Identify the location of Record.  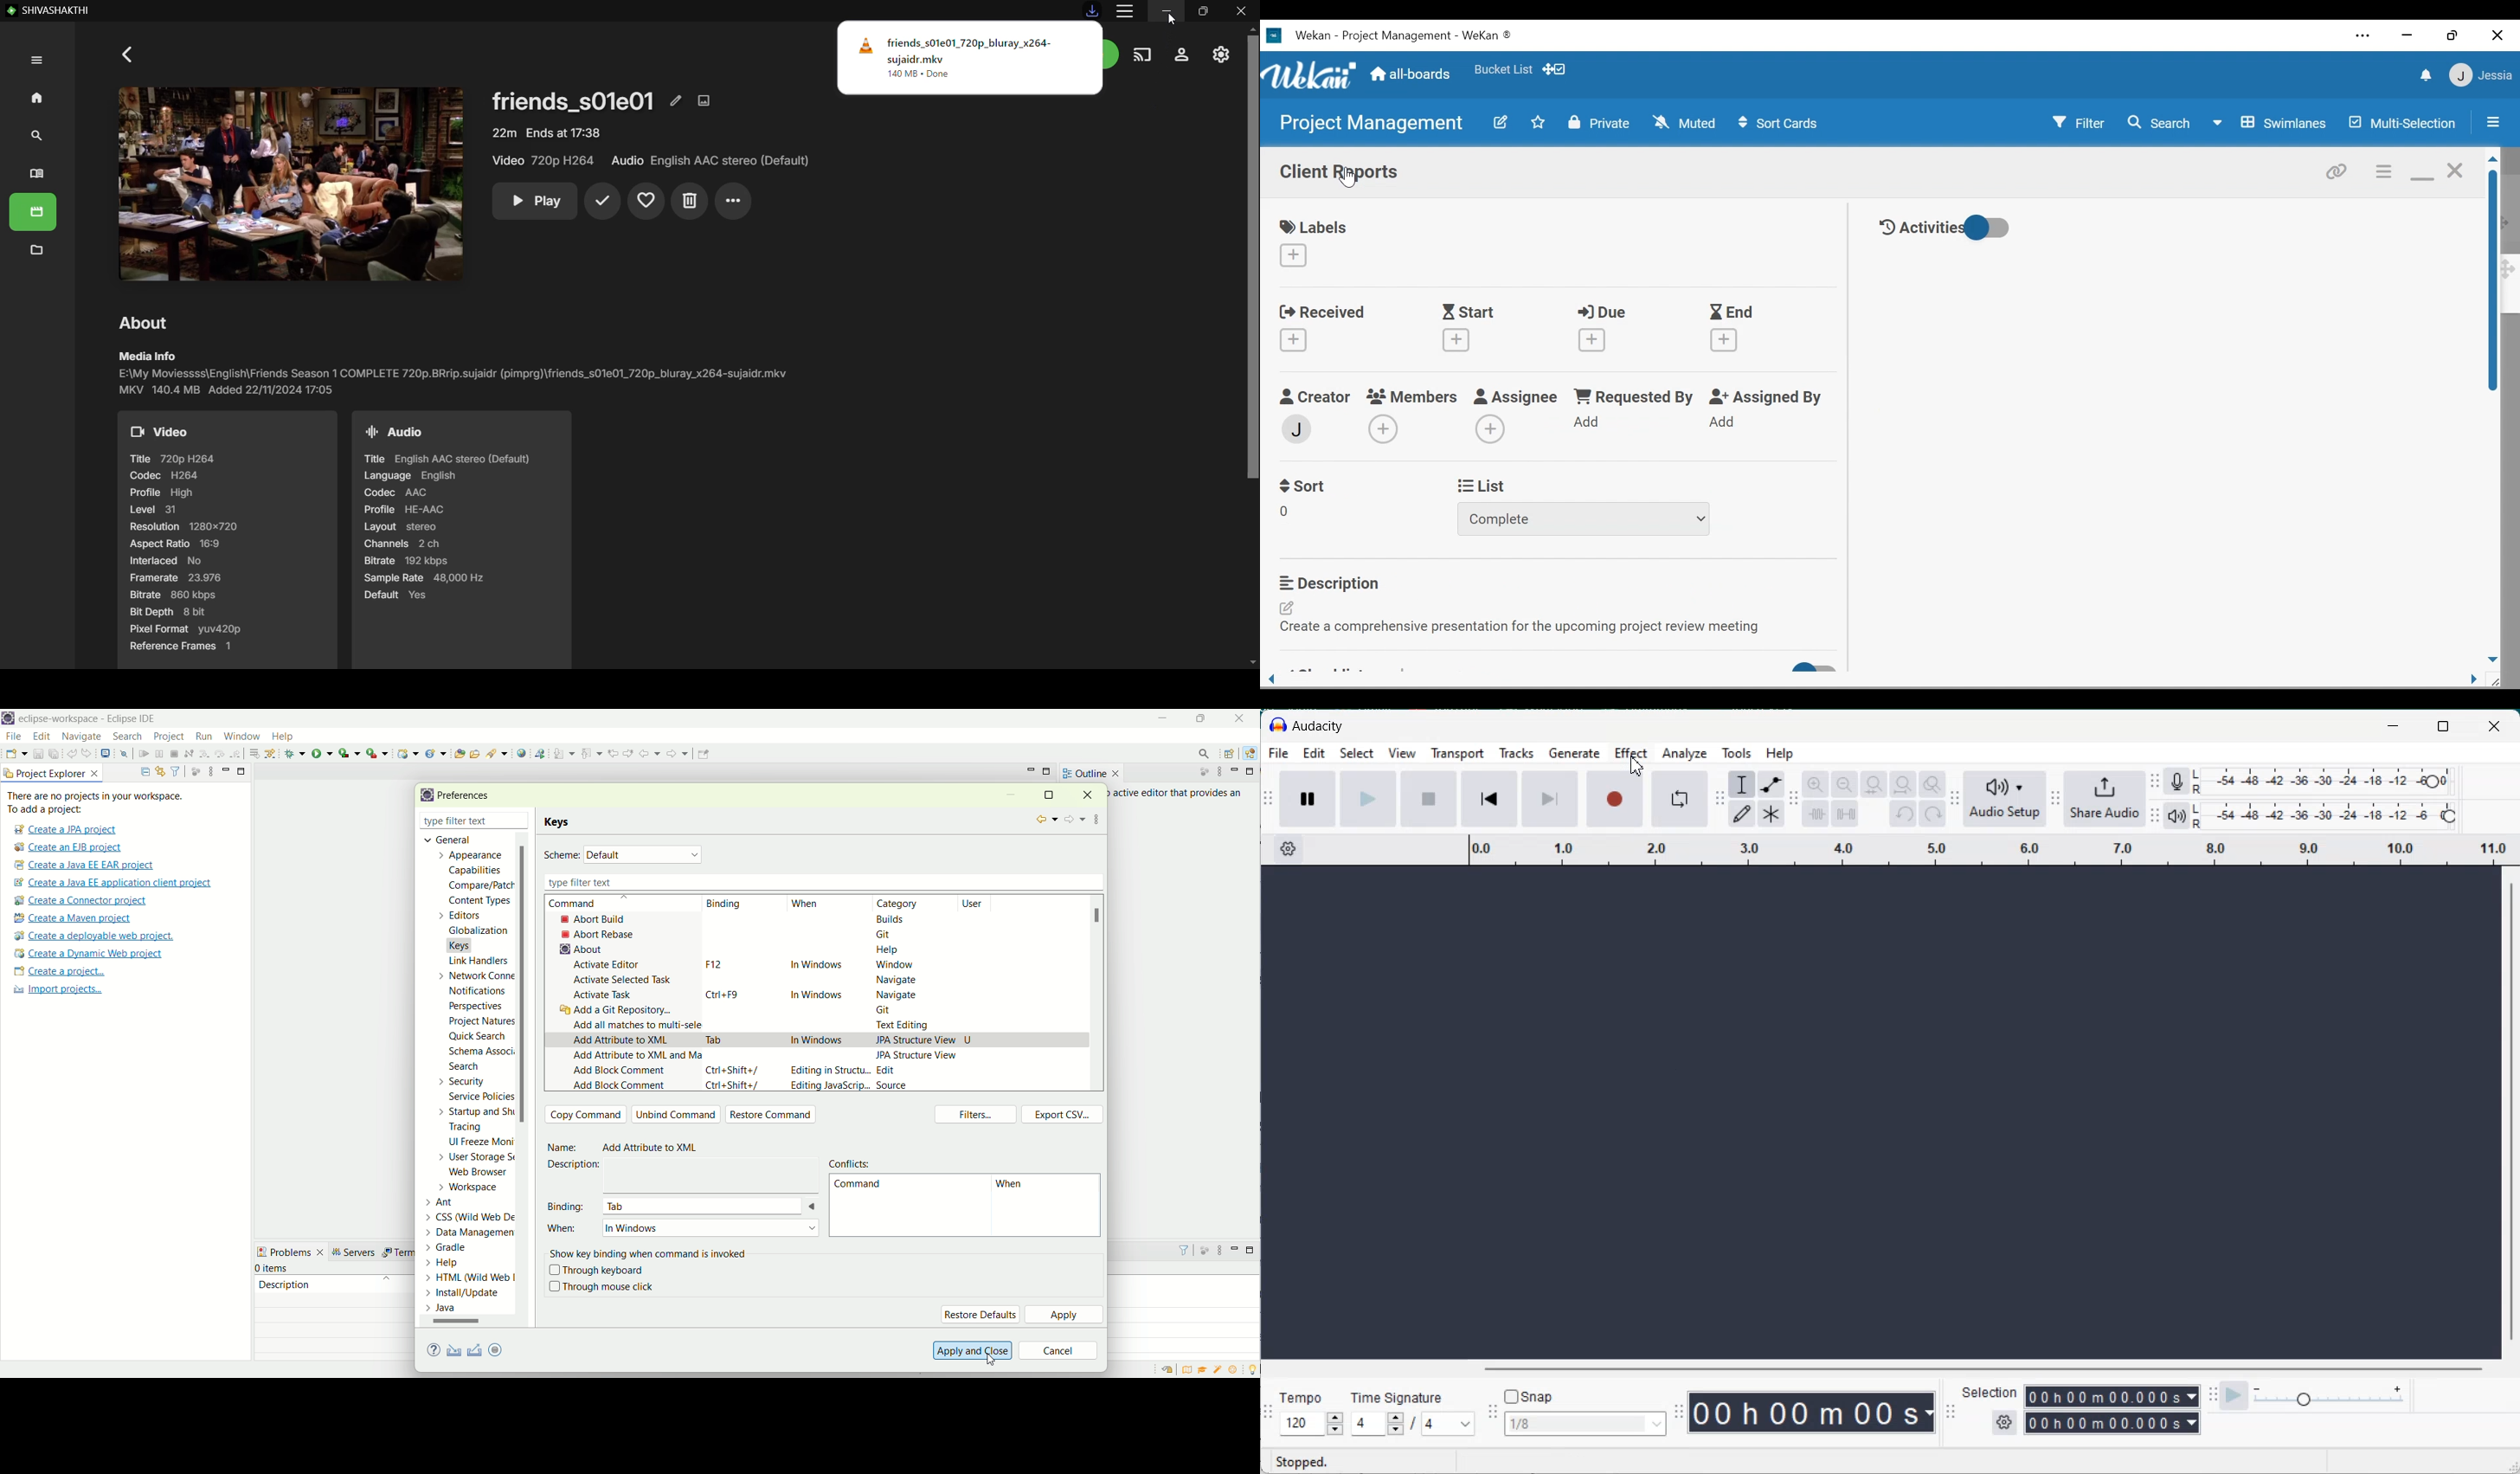
(1616, 798).